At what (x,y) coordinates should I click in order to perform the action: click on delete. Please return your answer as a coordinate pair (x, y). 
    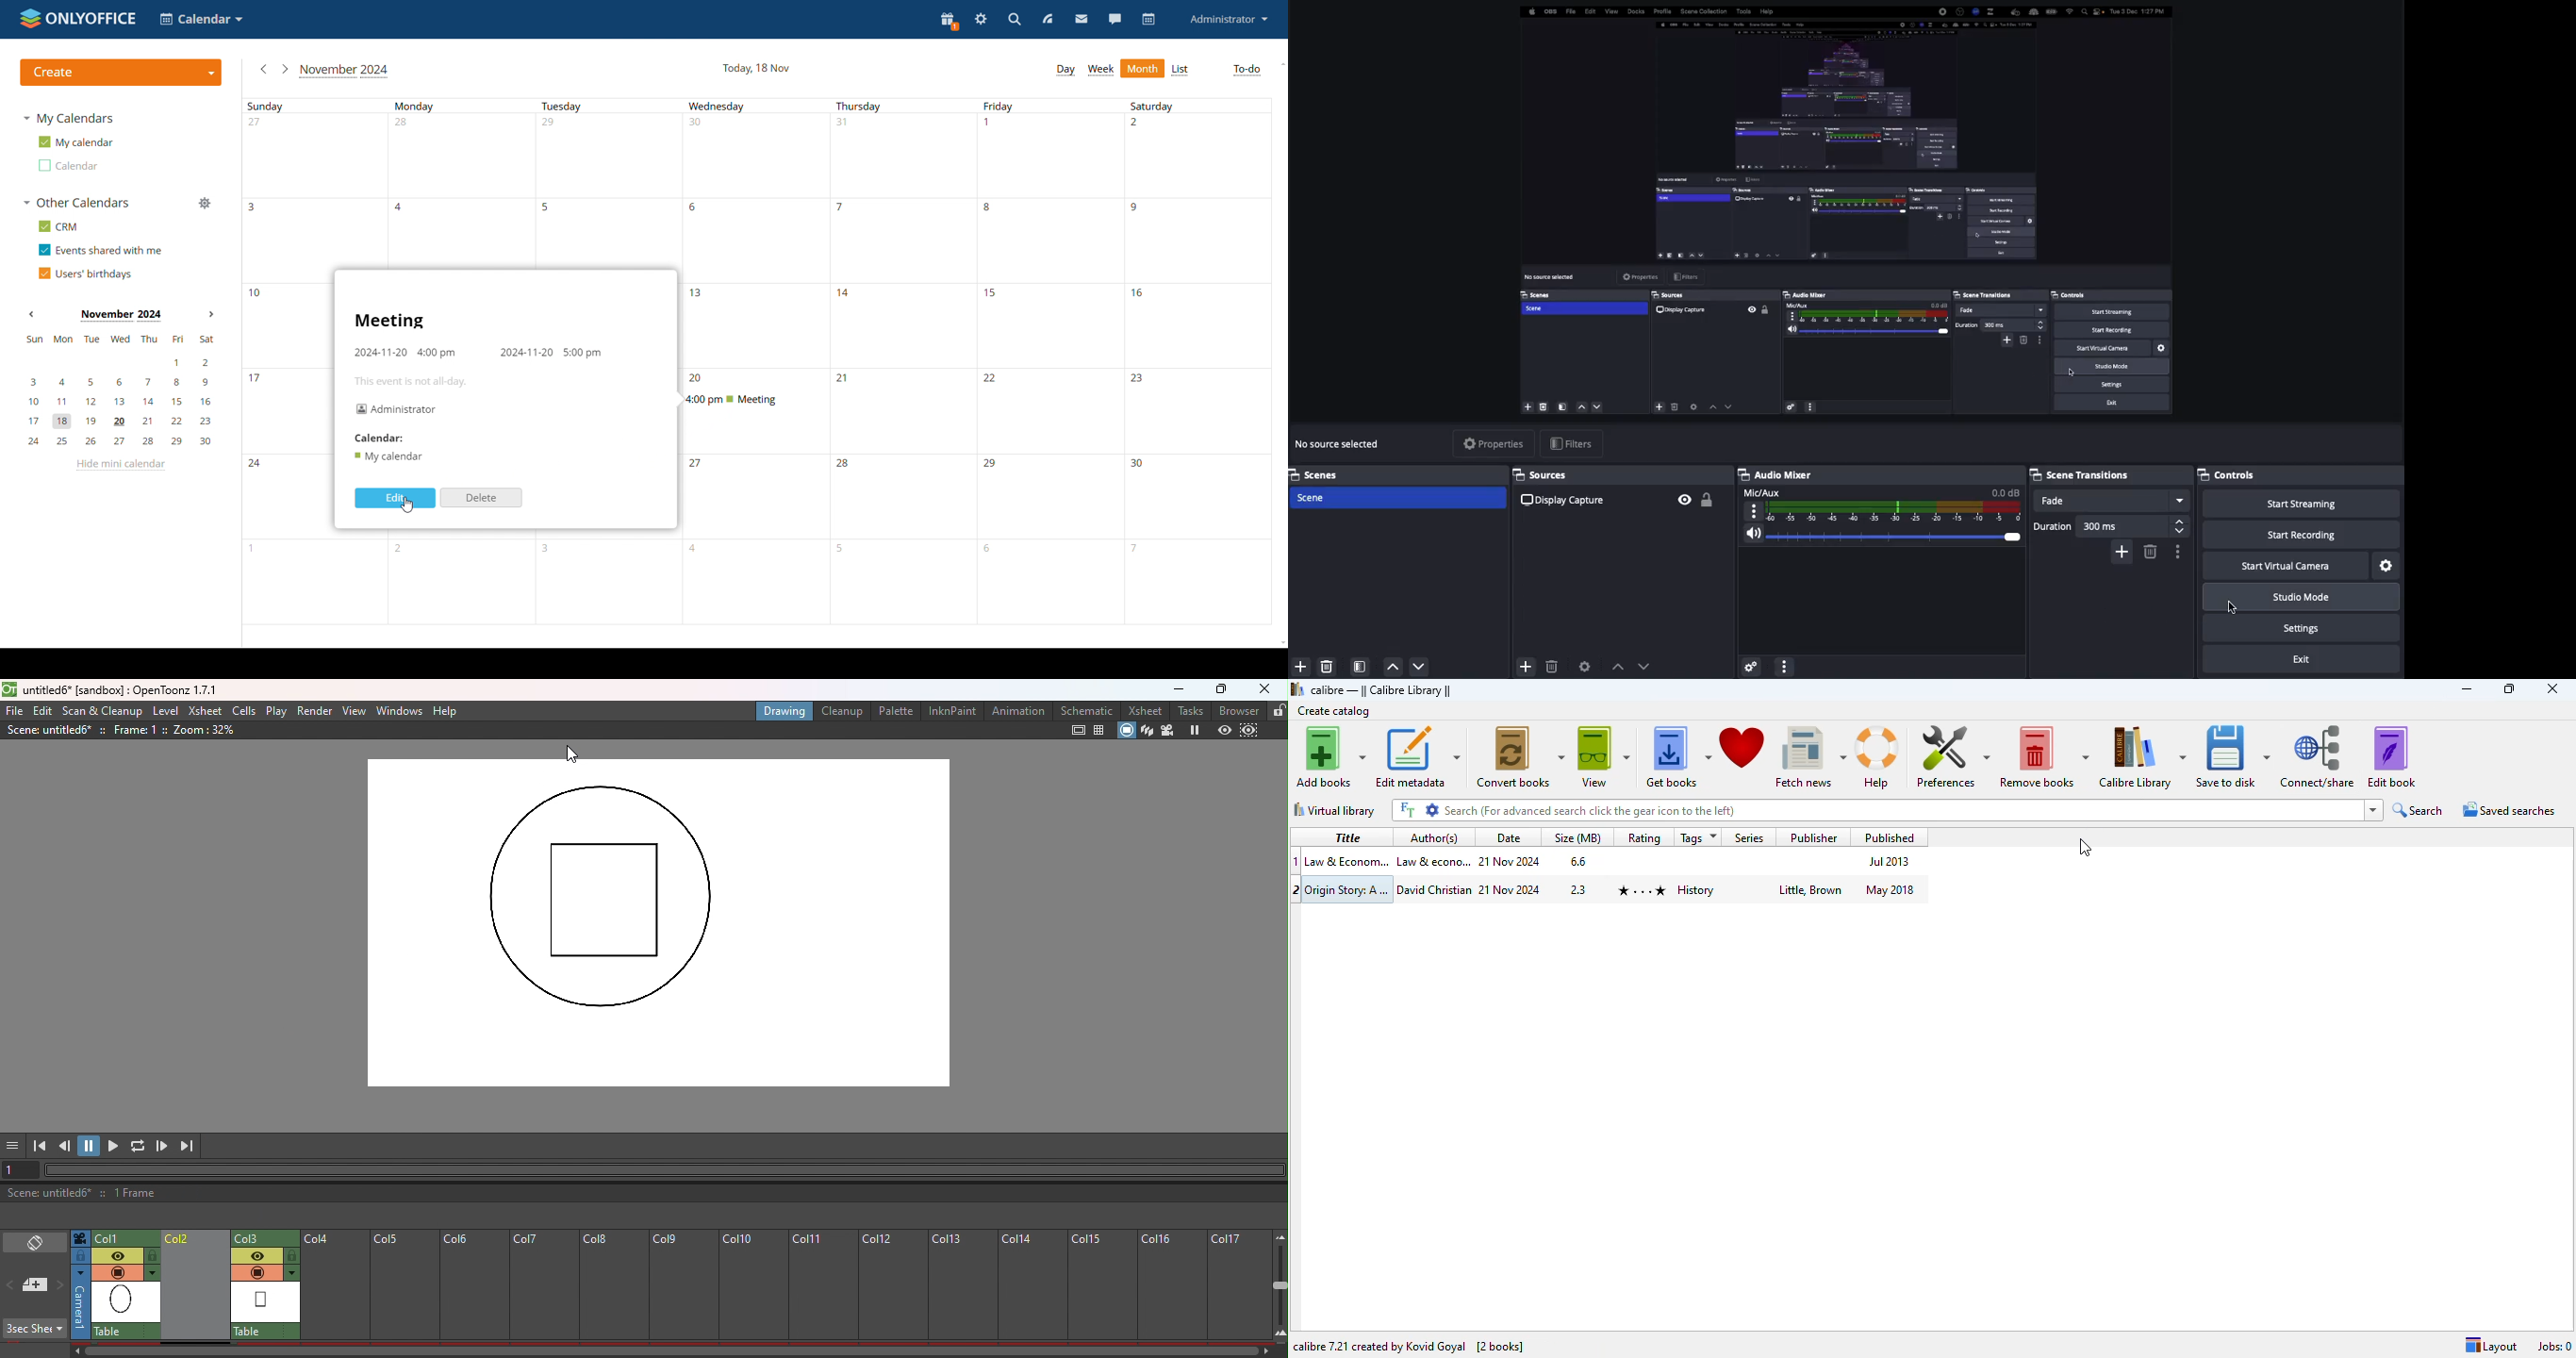
    Looking at the image, I should click on (1331, 667).